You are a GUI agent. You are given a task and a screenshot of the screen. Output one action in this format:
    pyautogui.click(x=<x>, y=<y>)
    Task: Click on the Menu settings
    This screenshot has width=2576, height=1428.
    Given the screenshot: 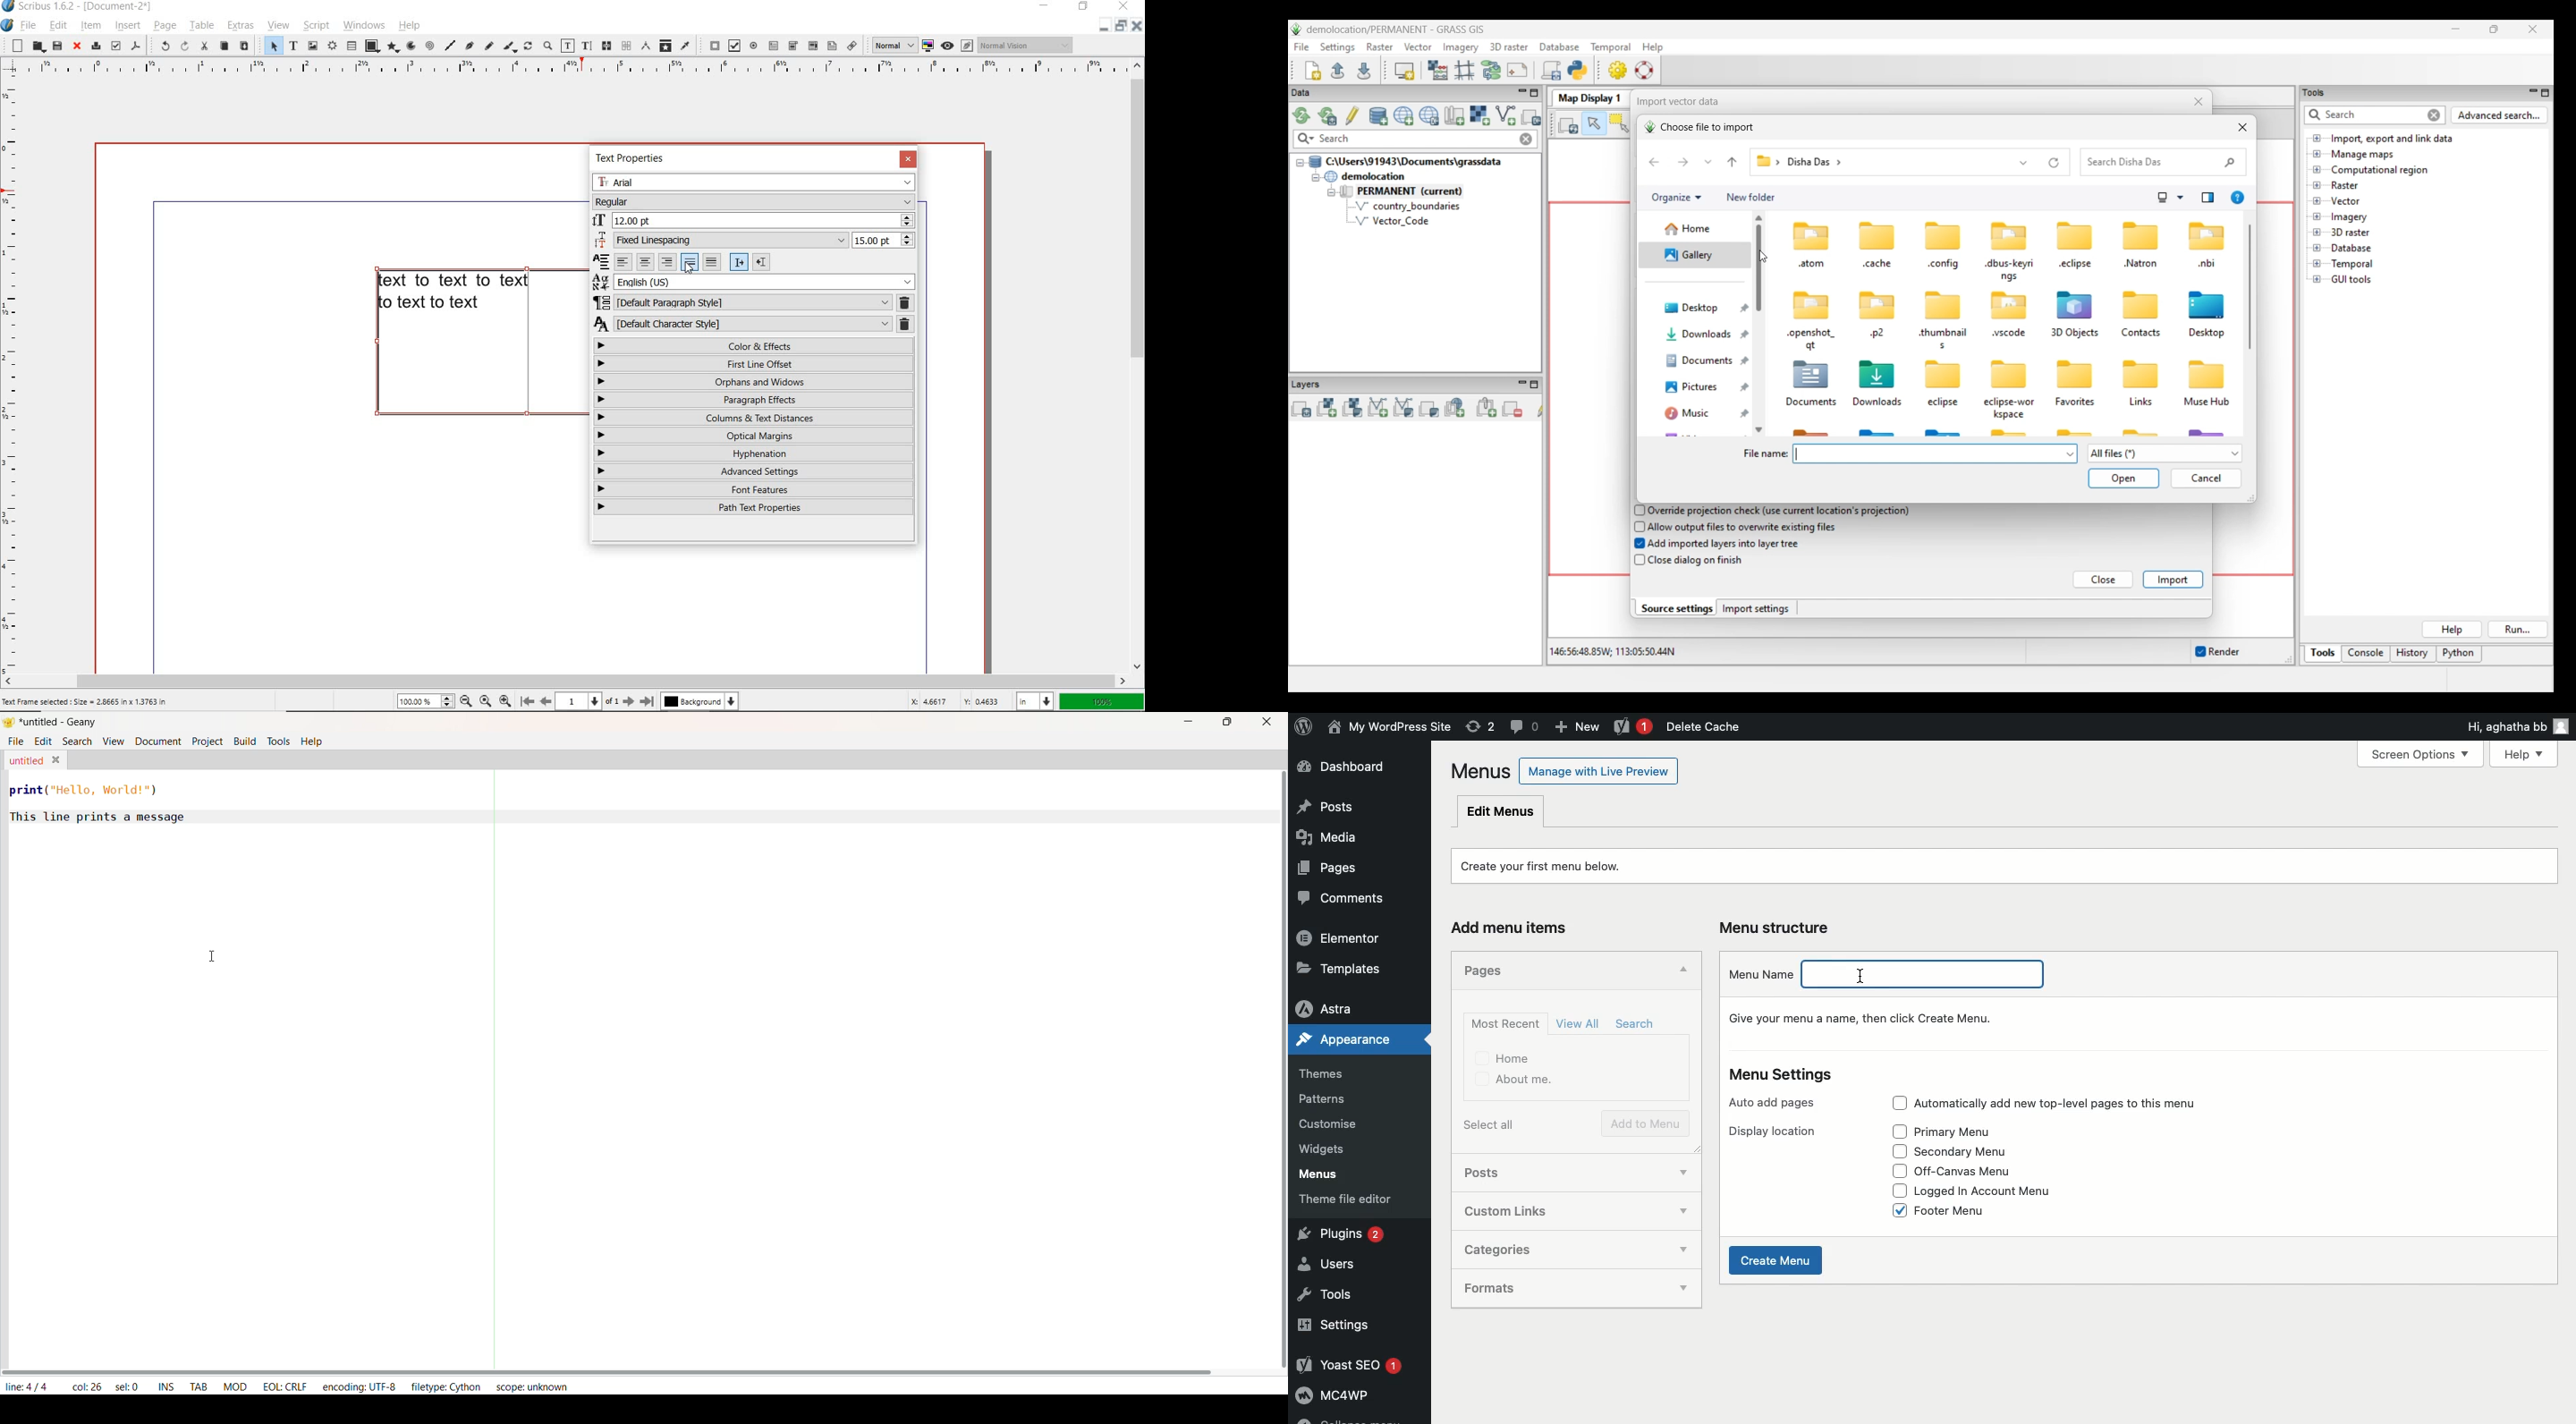 What is the action you would take?
    pyautogui.click(x=1782, y=1077)
    